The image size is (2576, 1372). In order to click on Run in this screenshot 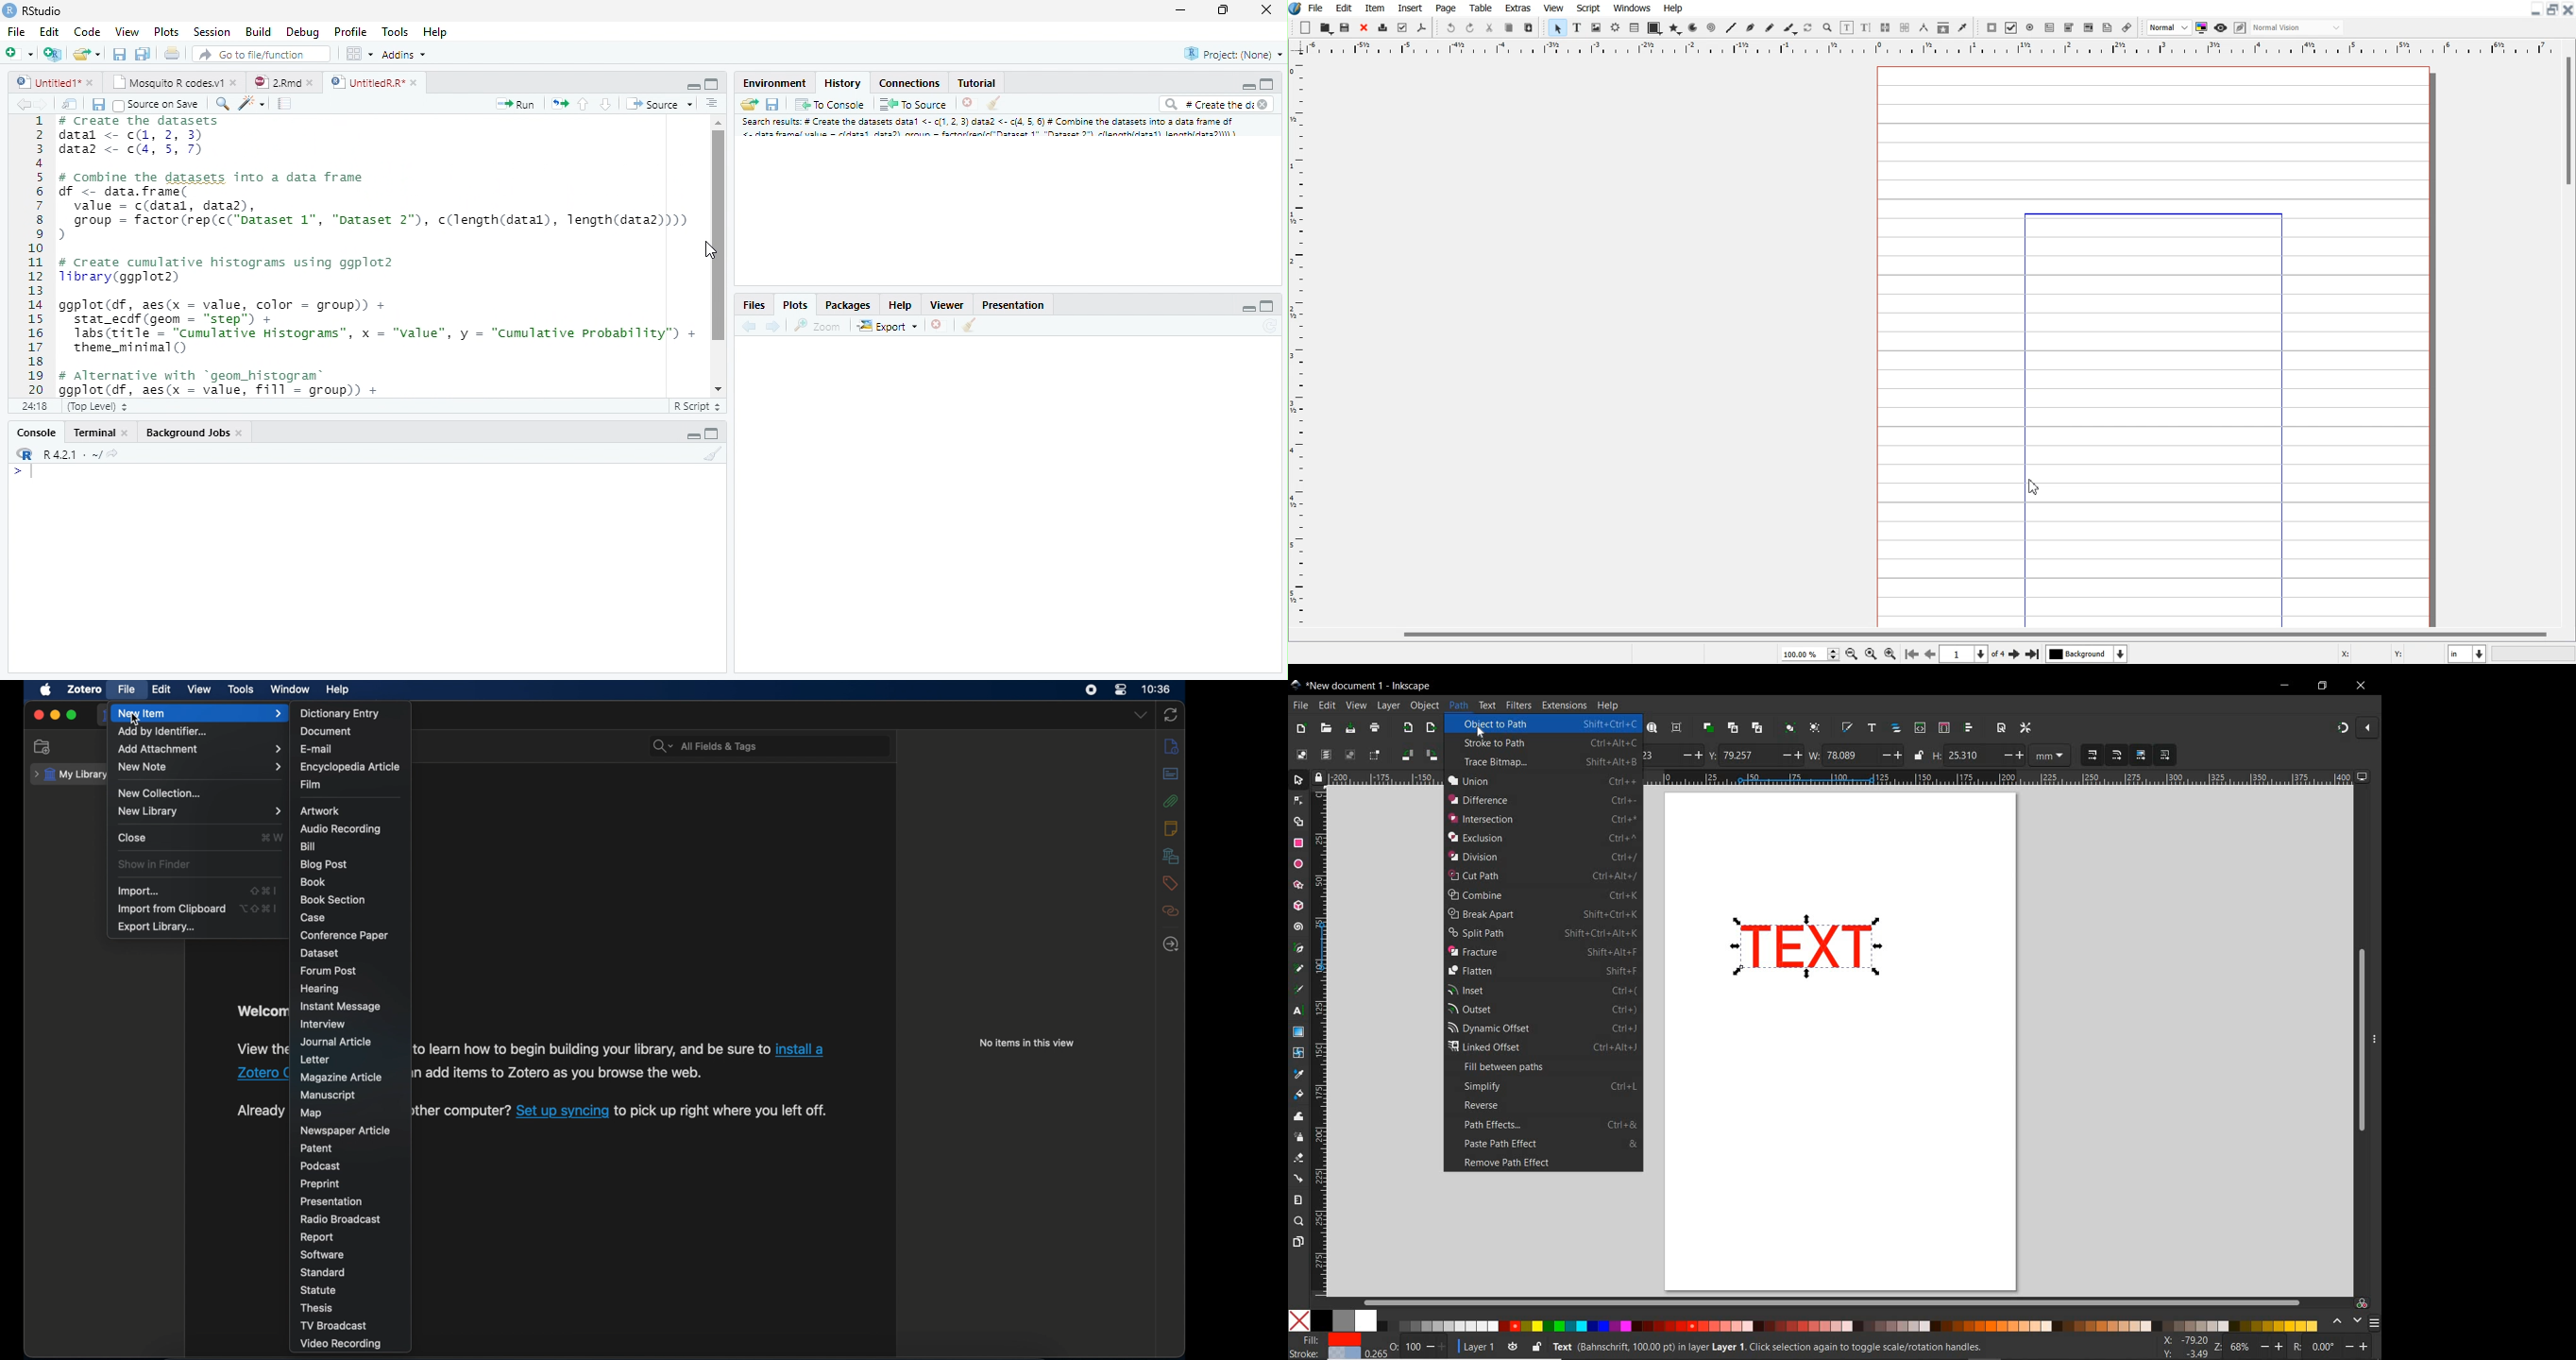, I will do `click(516, 104)`.